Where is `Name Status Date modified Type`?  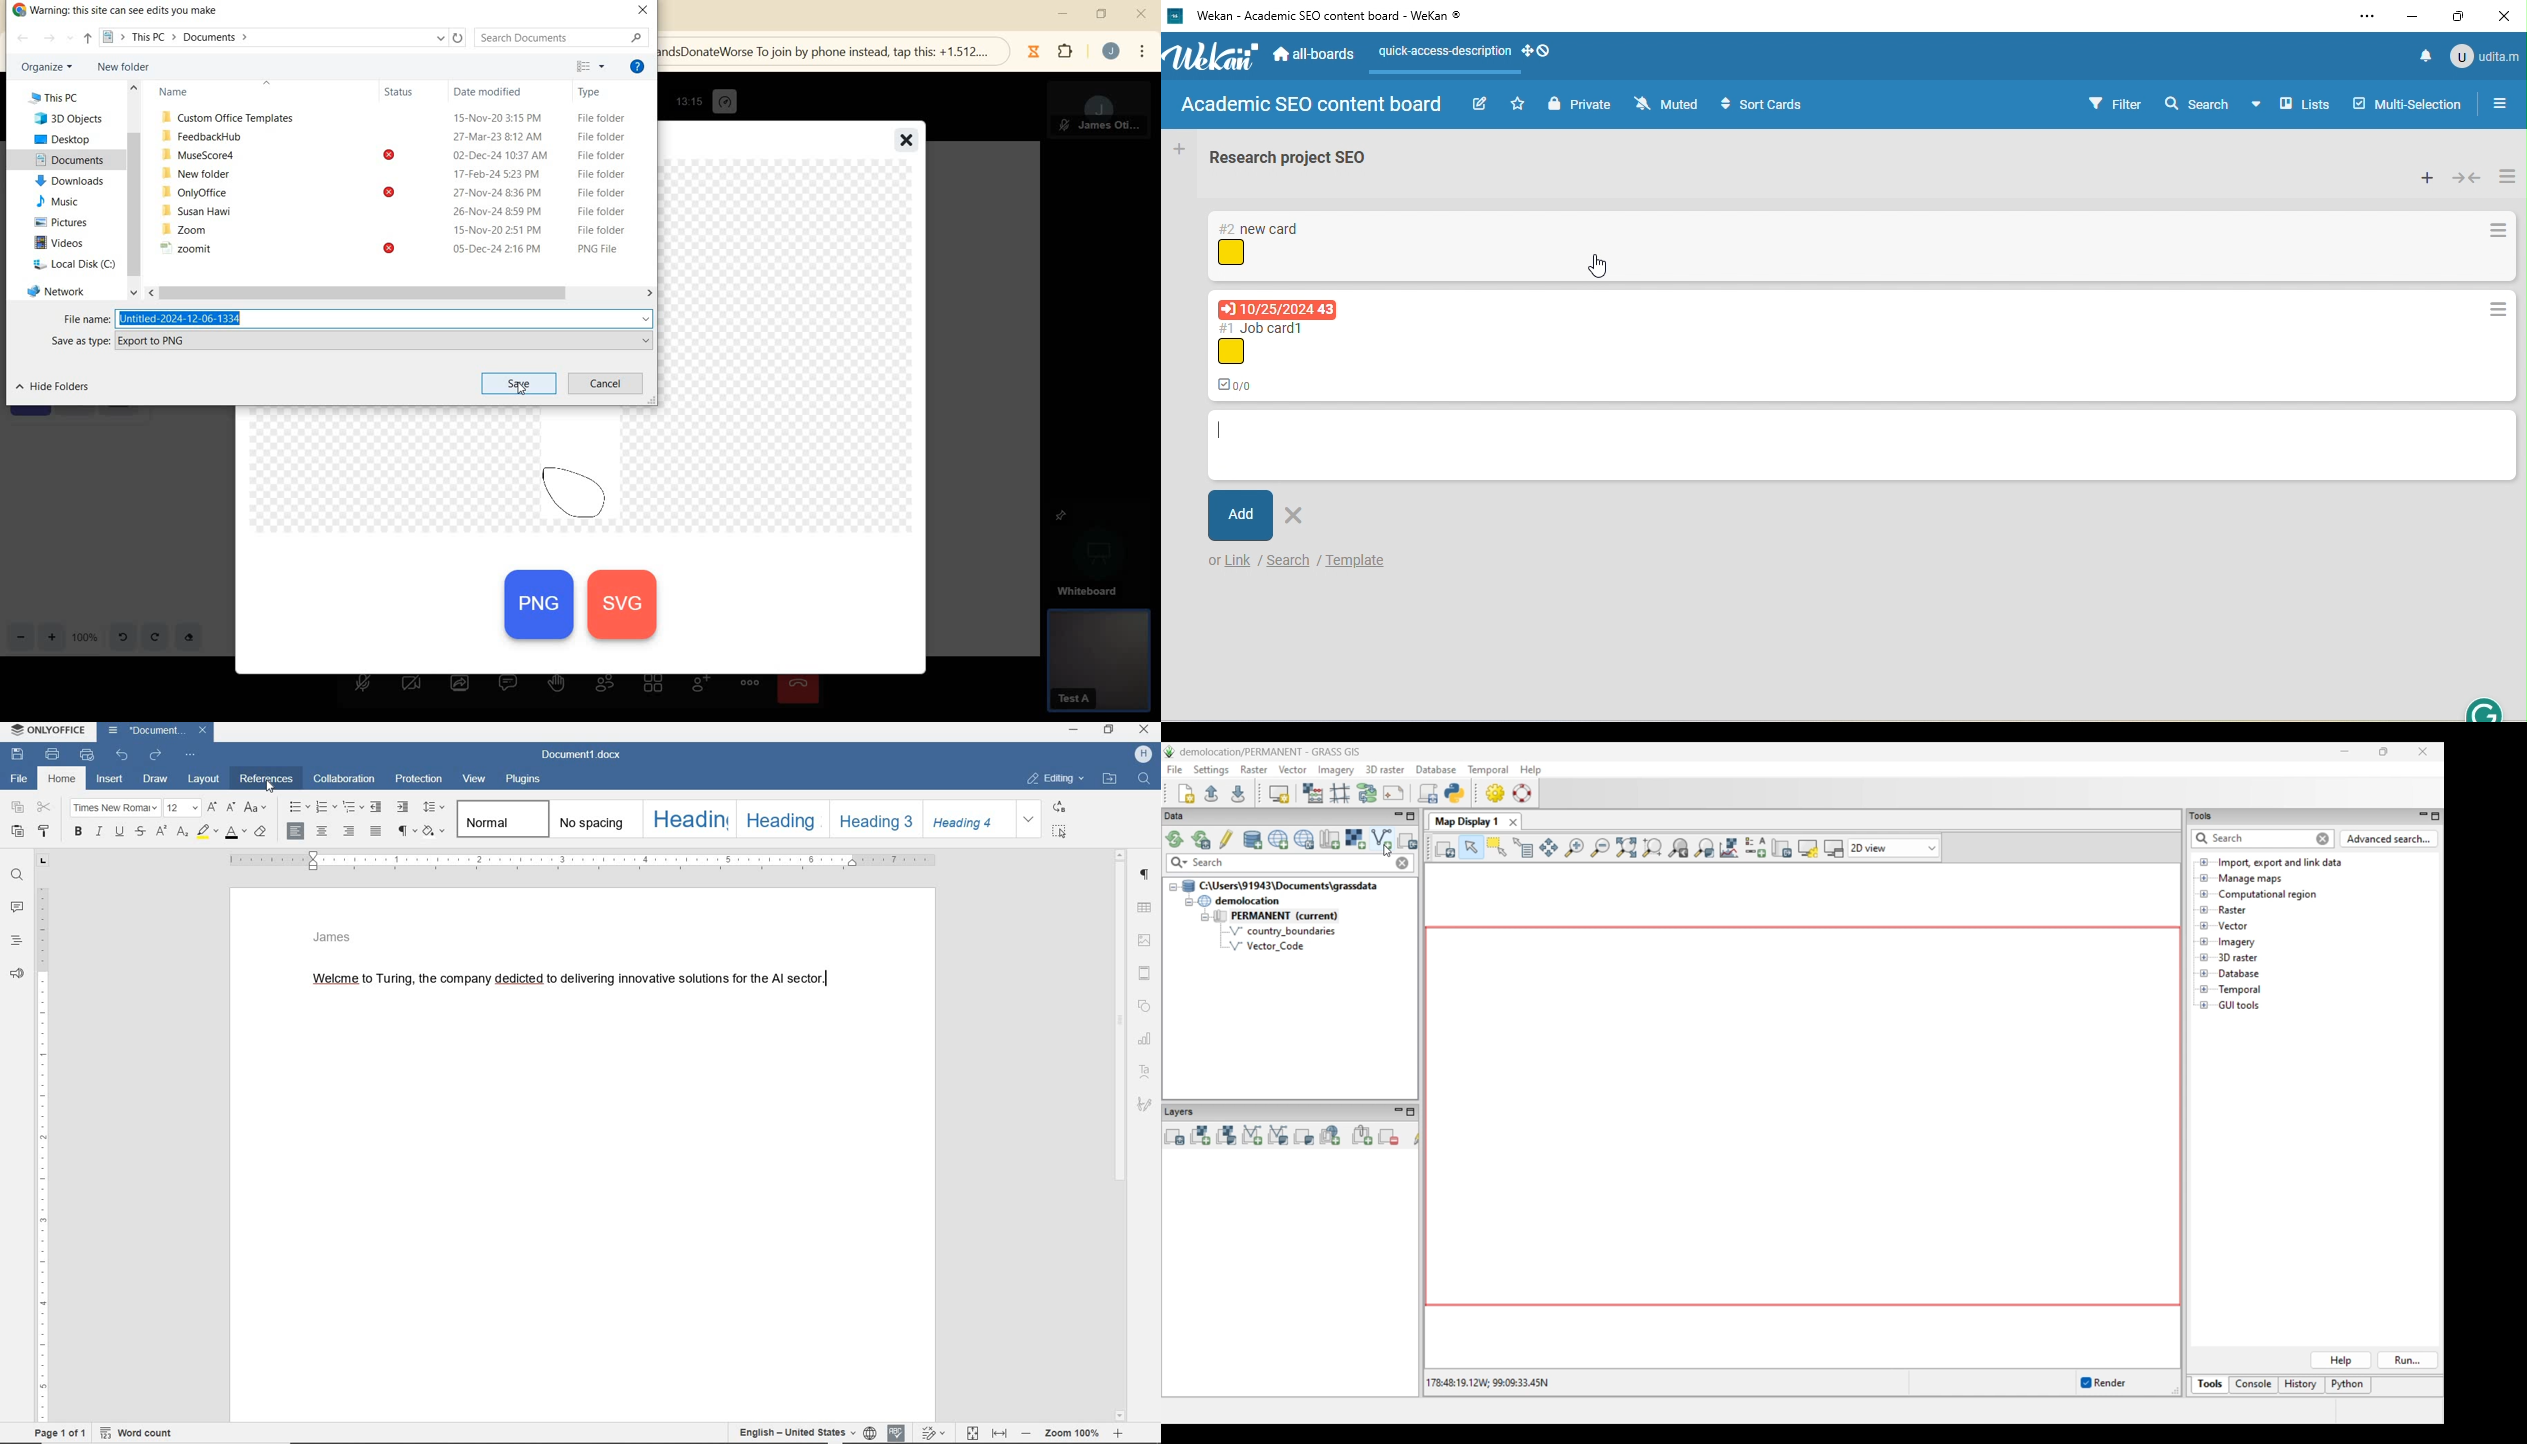
Name Status Date modified Type is located at coordinates (179, 94).